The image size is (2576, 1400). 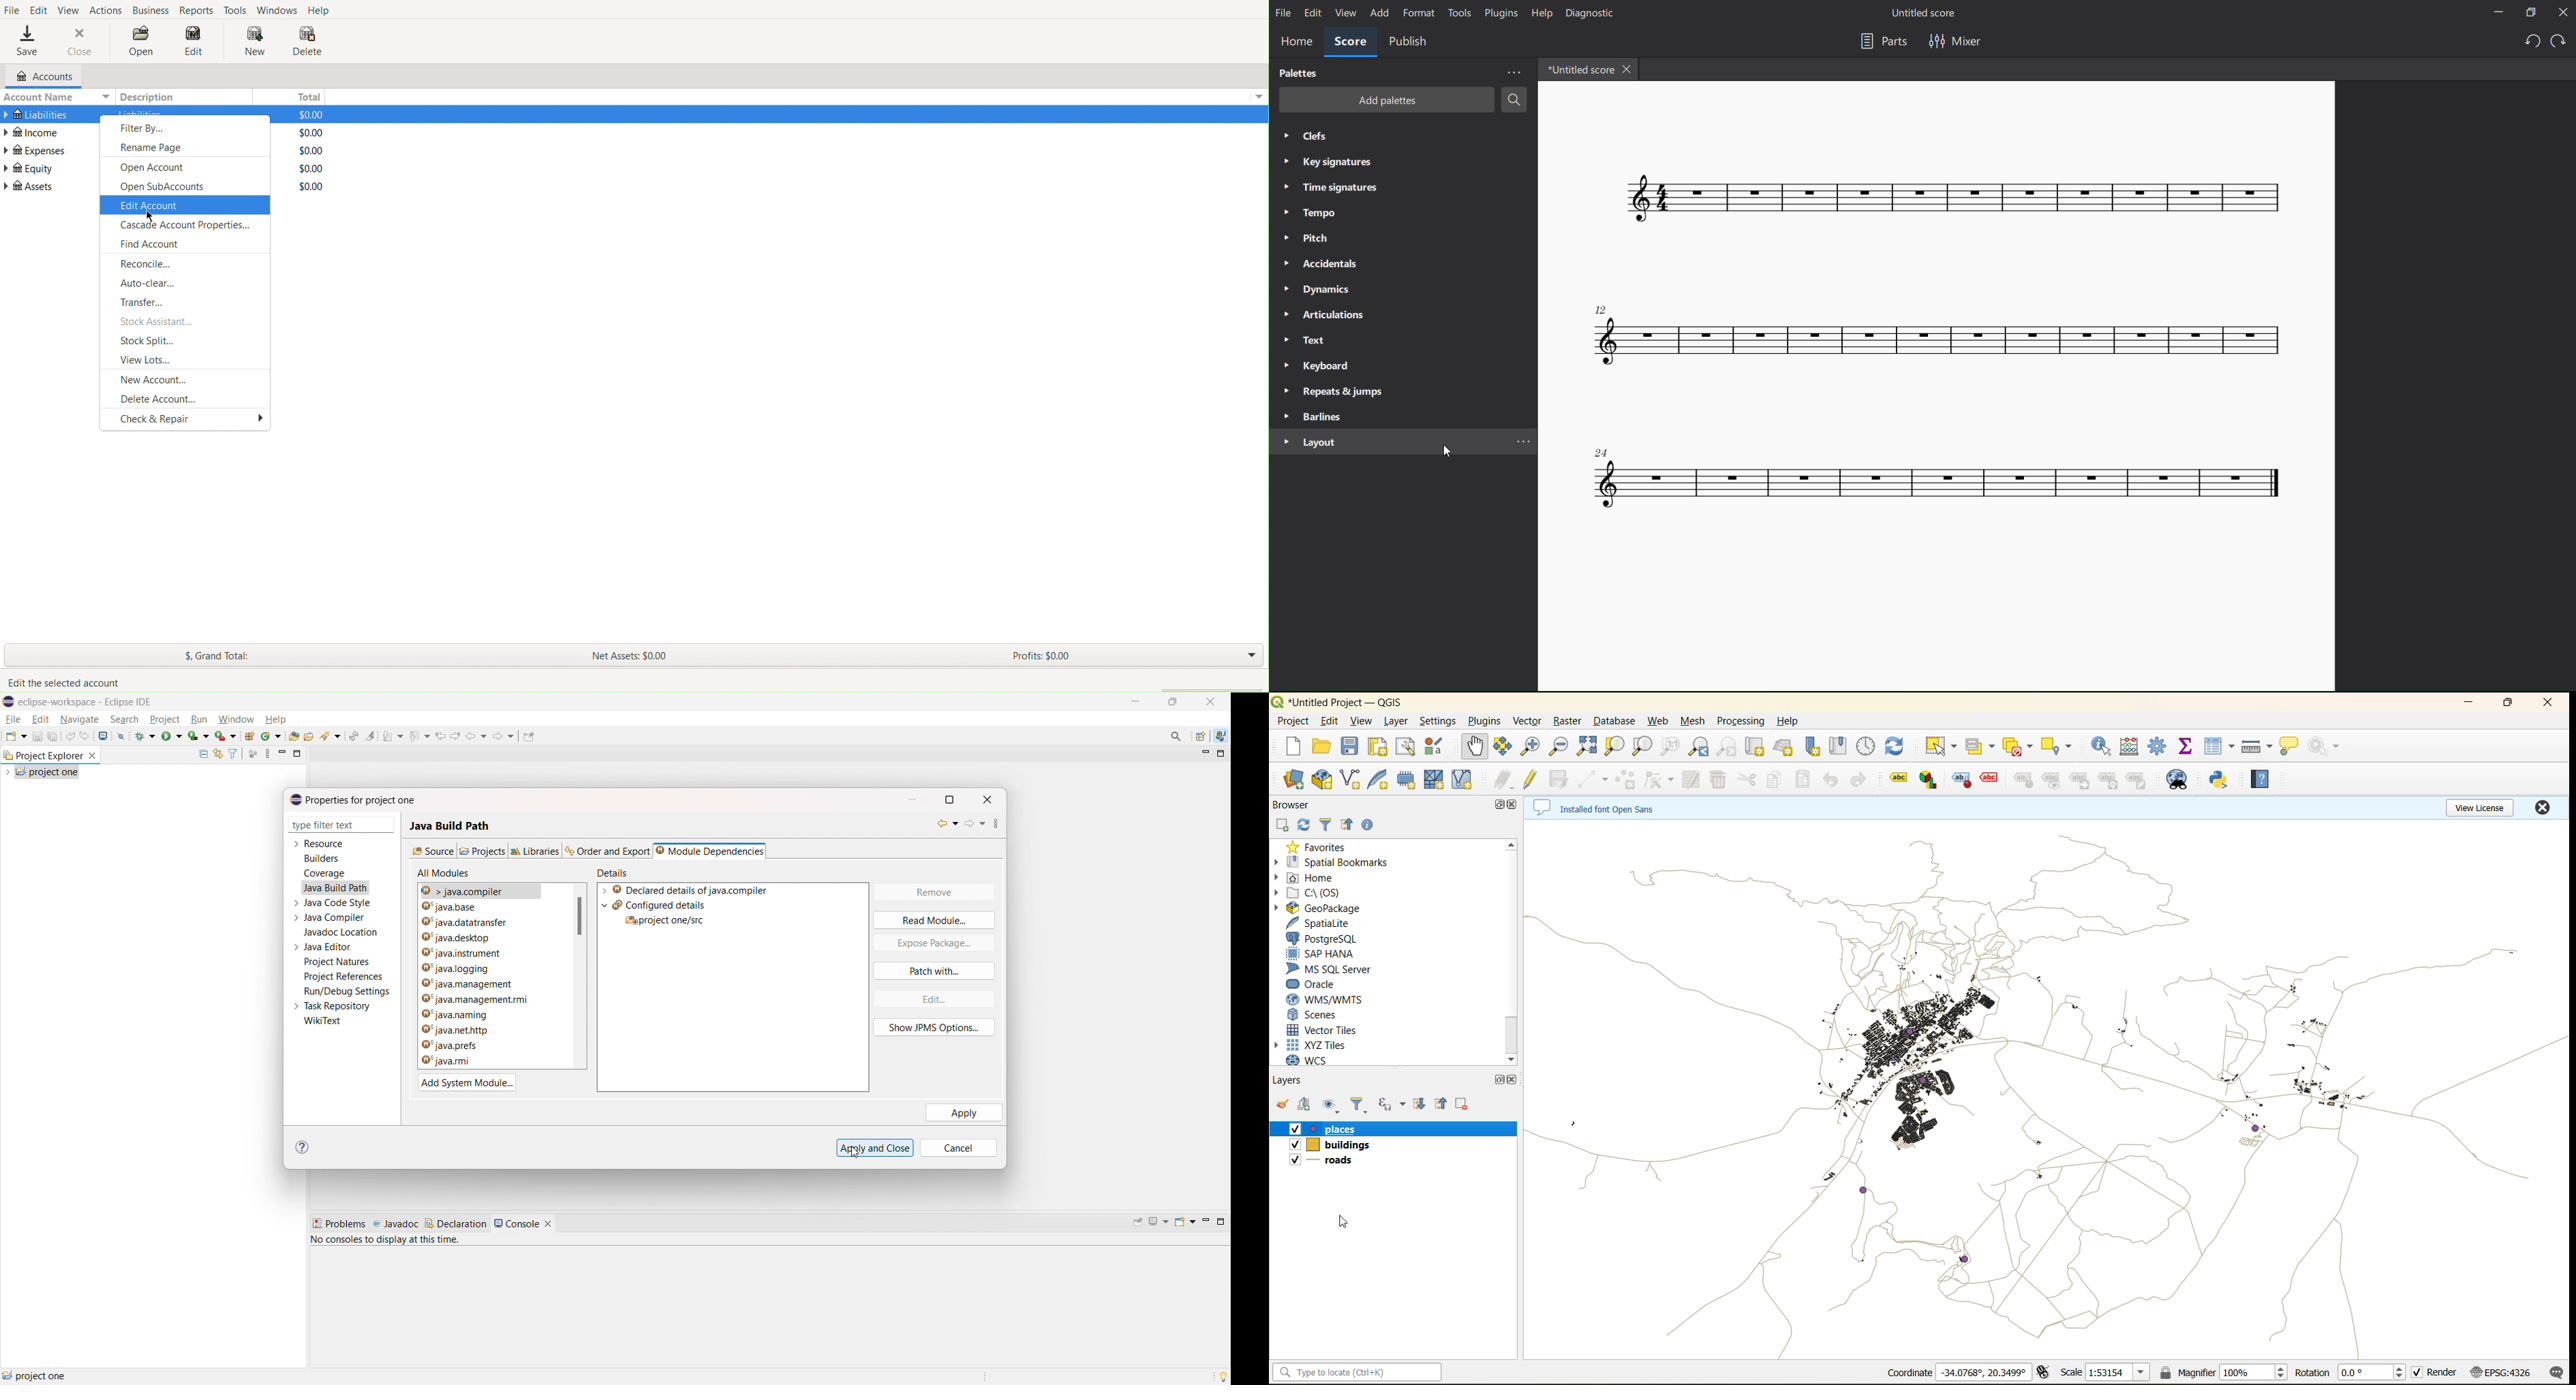 What do you see at coordinates (989, 798) in the screenshot?
I see `close` at bounding box center [989, 798].